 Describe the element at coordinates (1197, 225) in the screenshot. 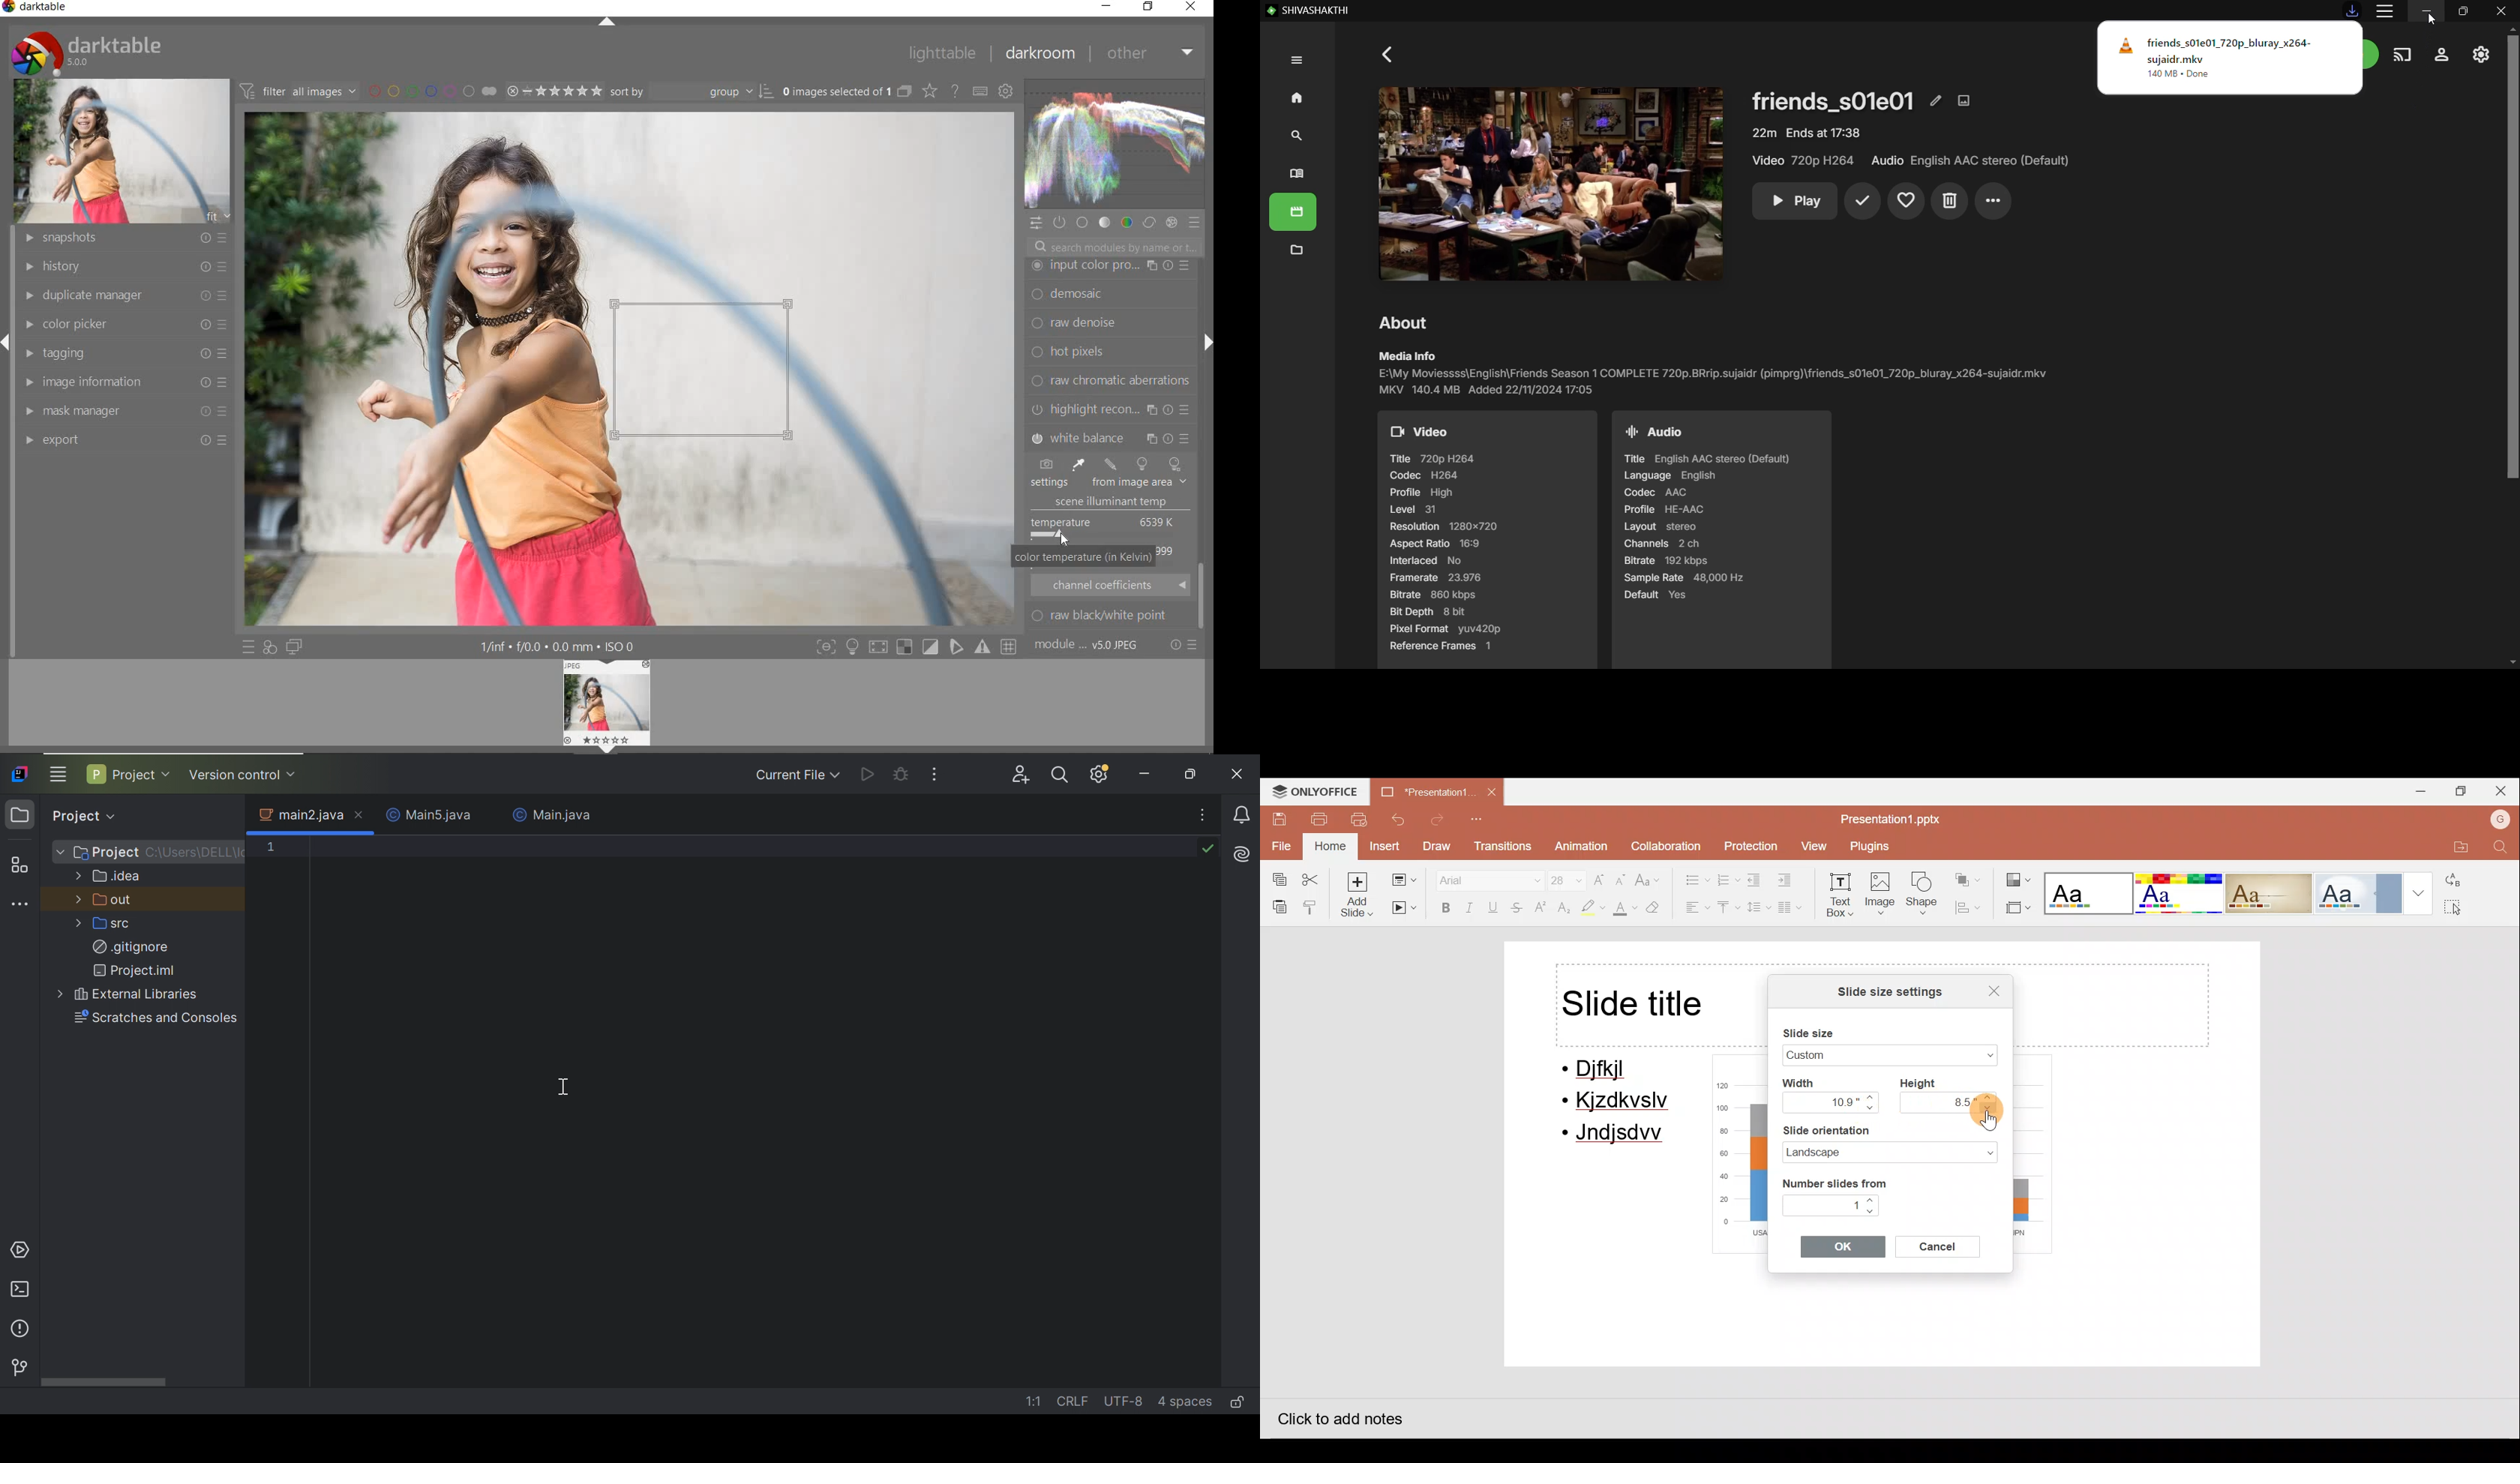

I see `preset` at that location.